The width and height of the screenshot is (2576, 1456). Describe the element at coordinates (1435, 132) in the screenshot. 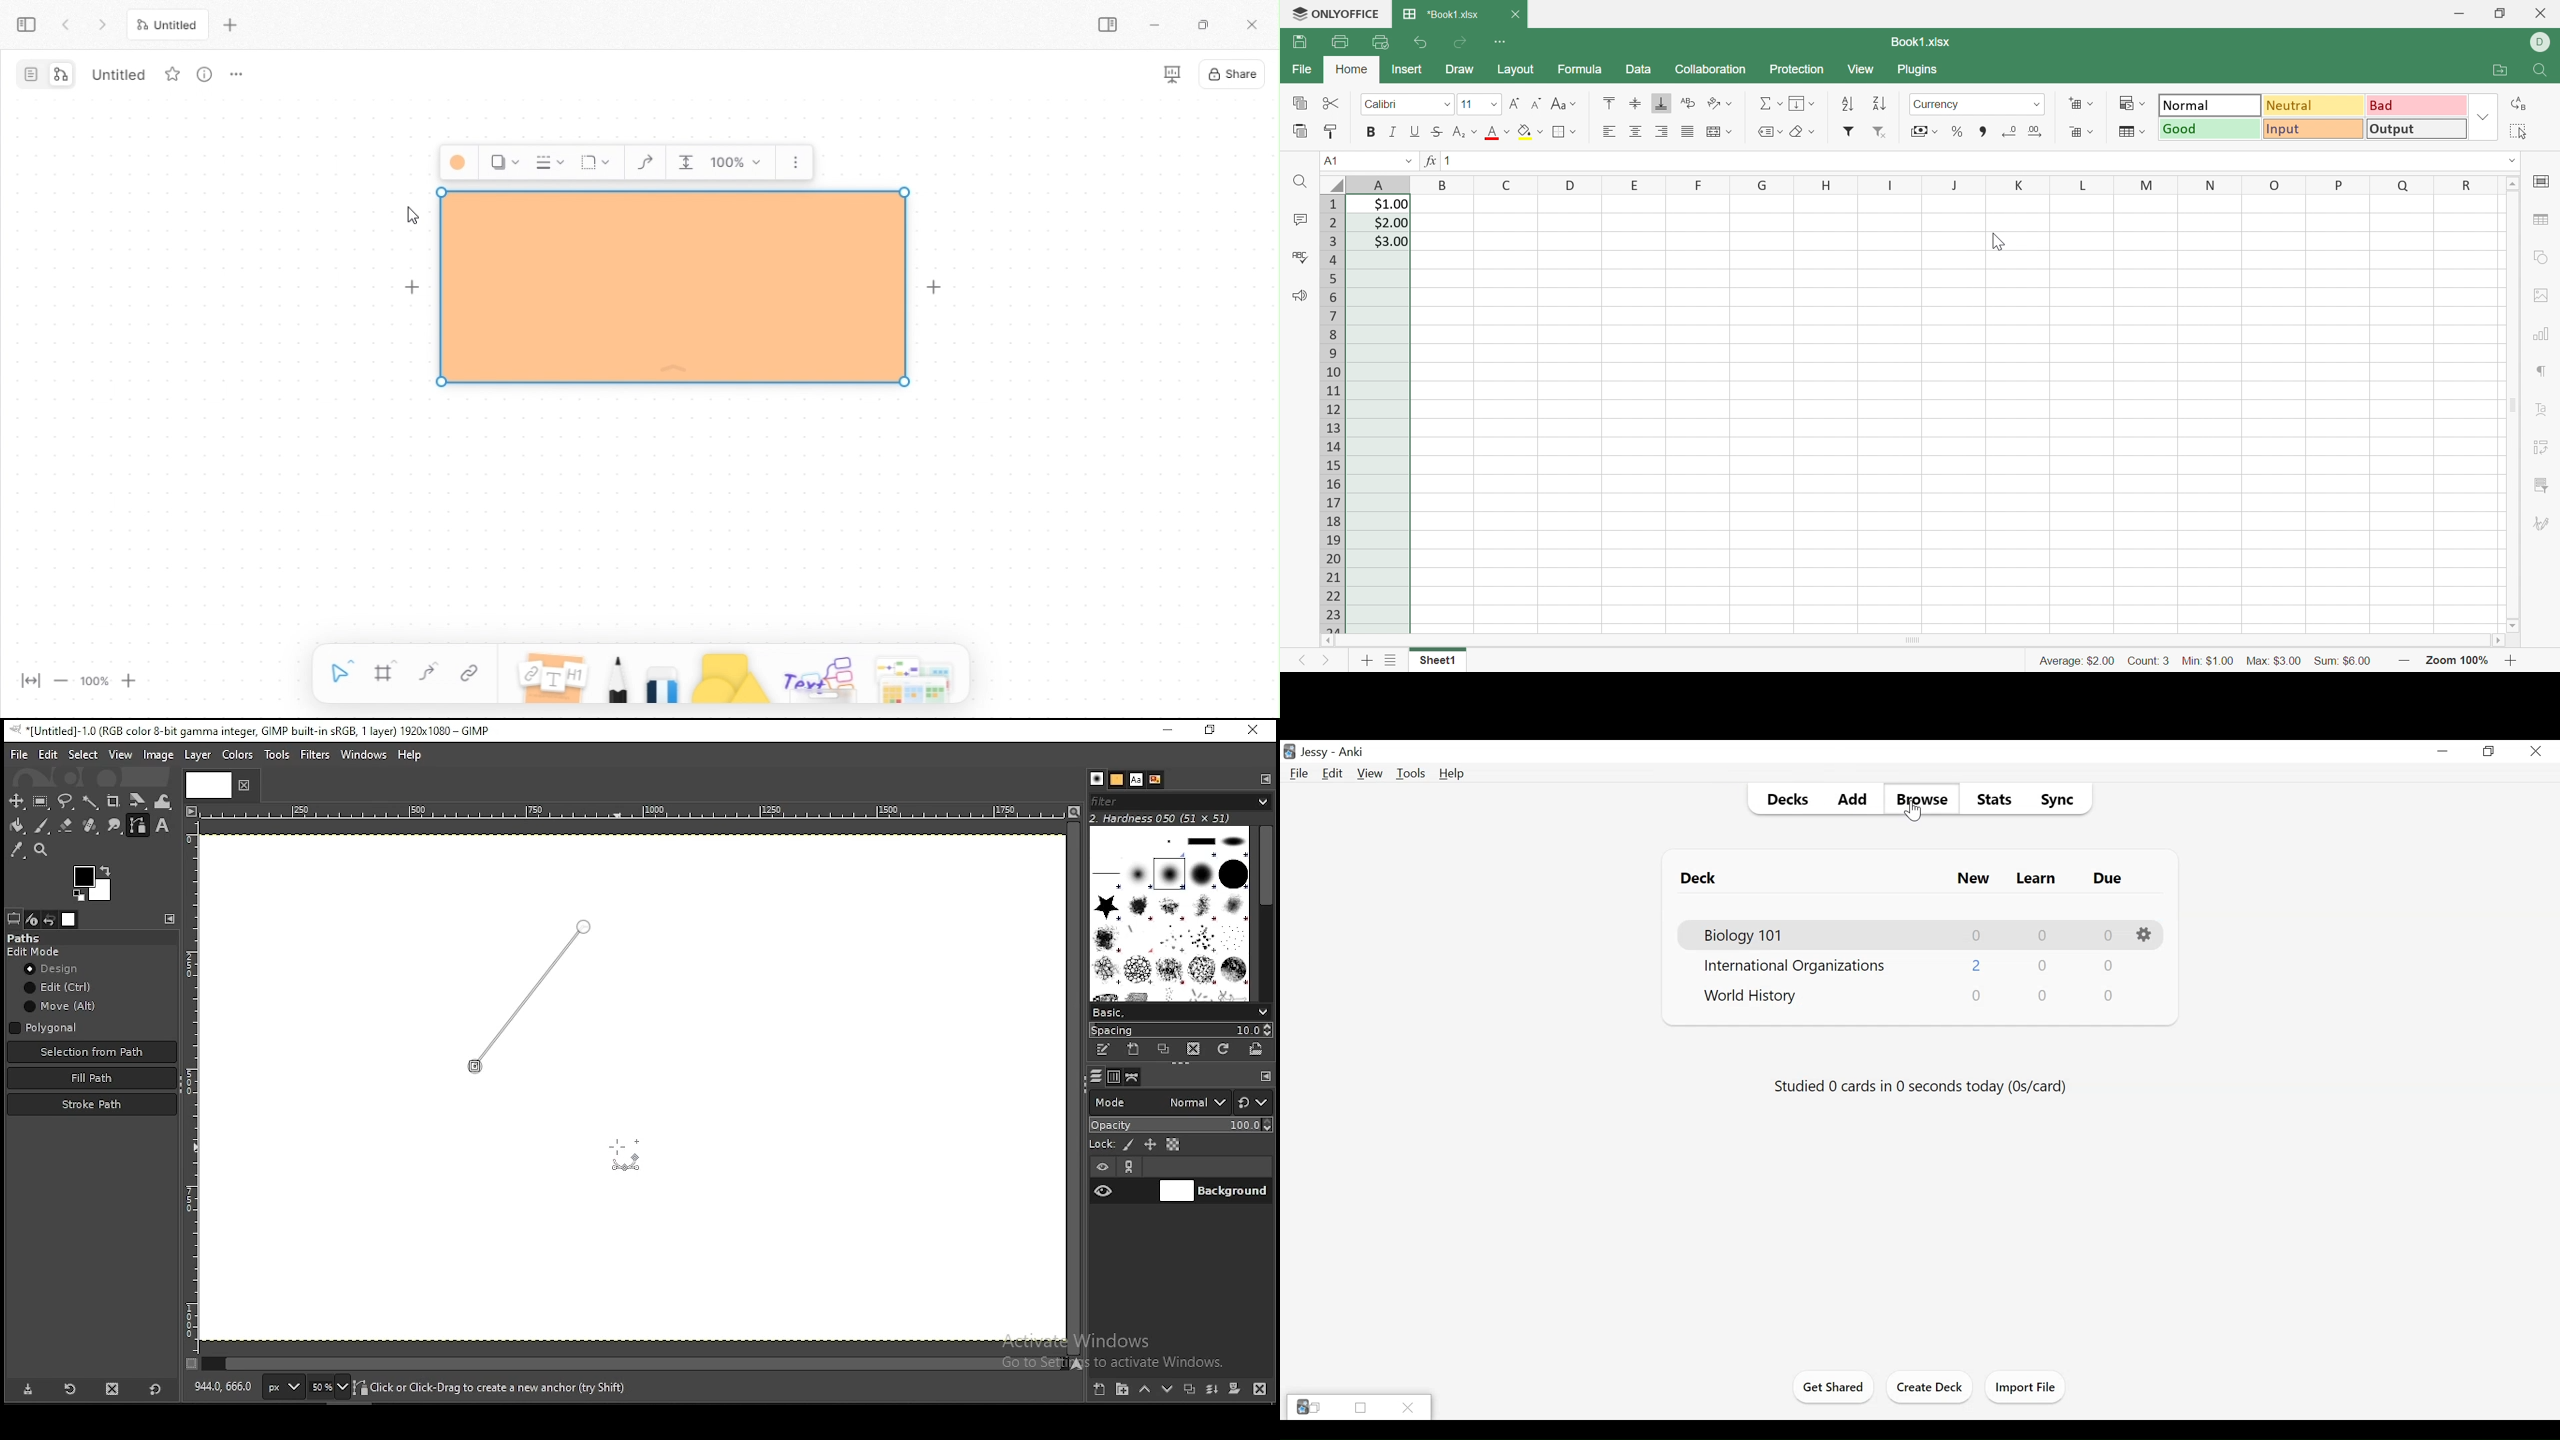

I see `Strikethrough` at that location.